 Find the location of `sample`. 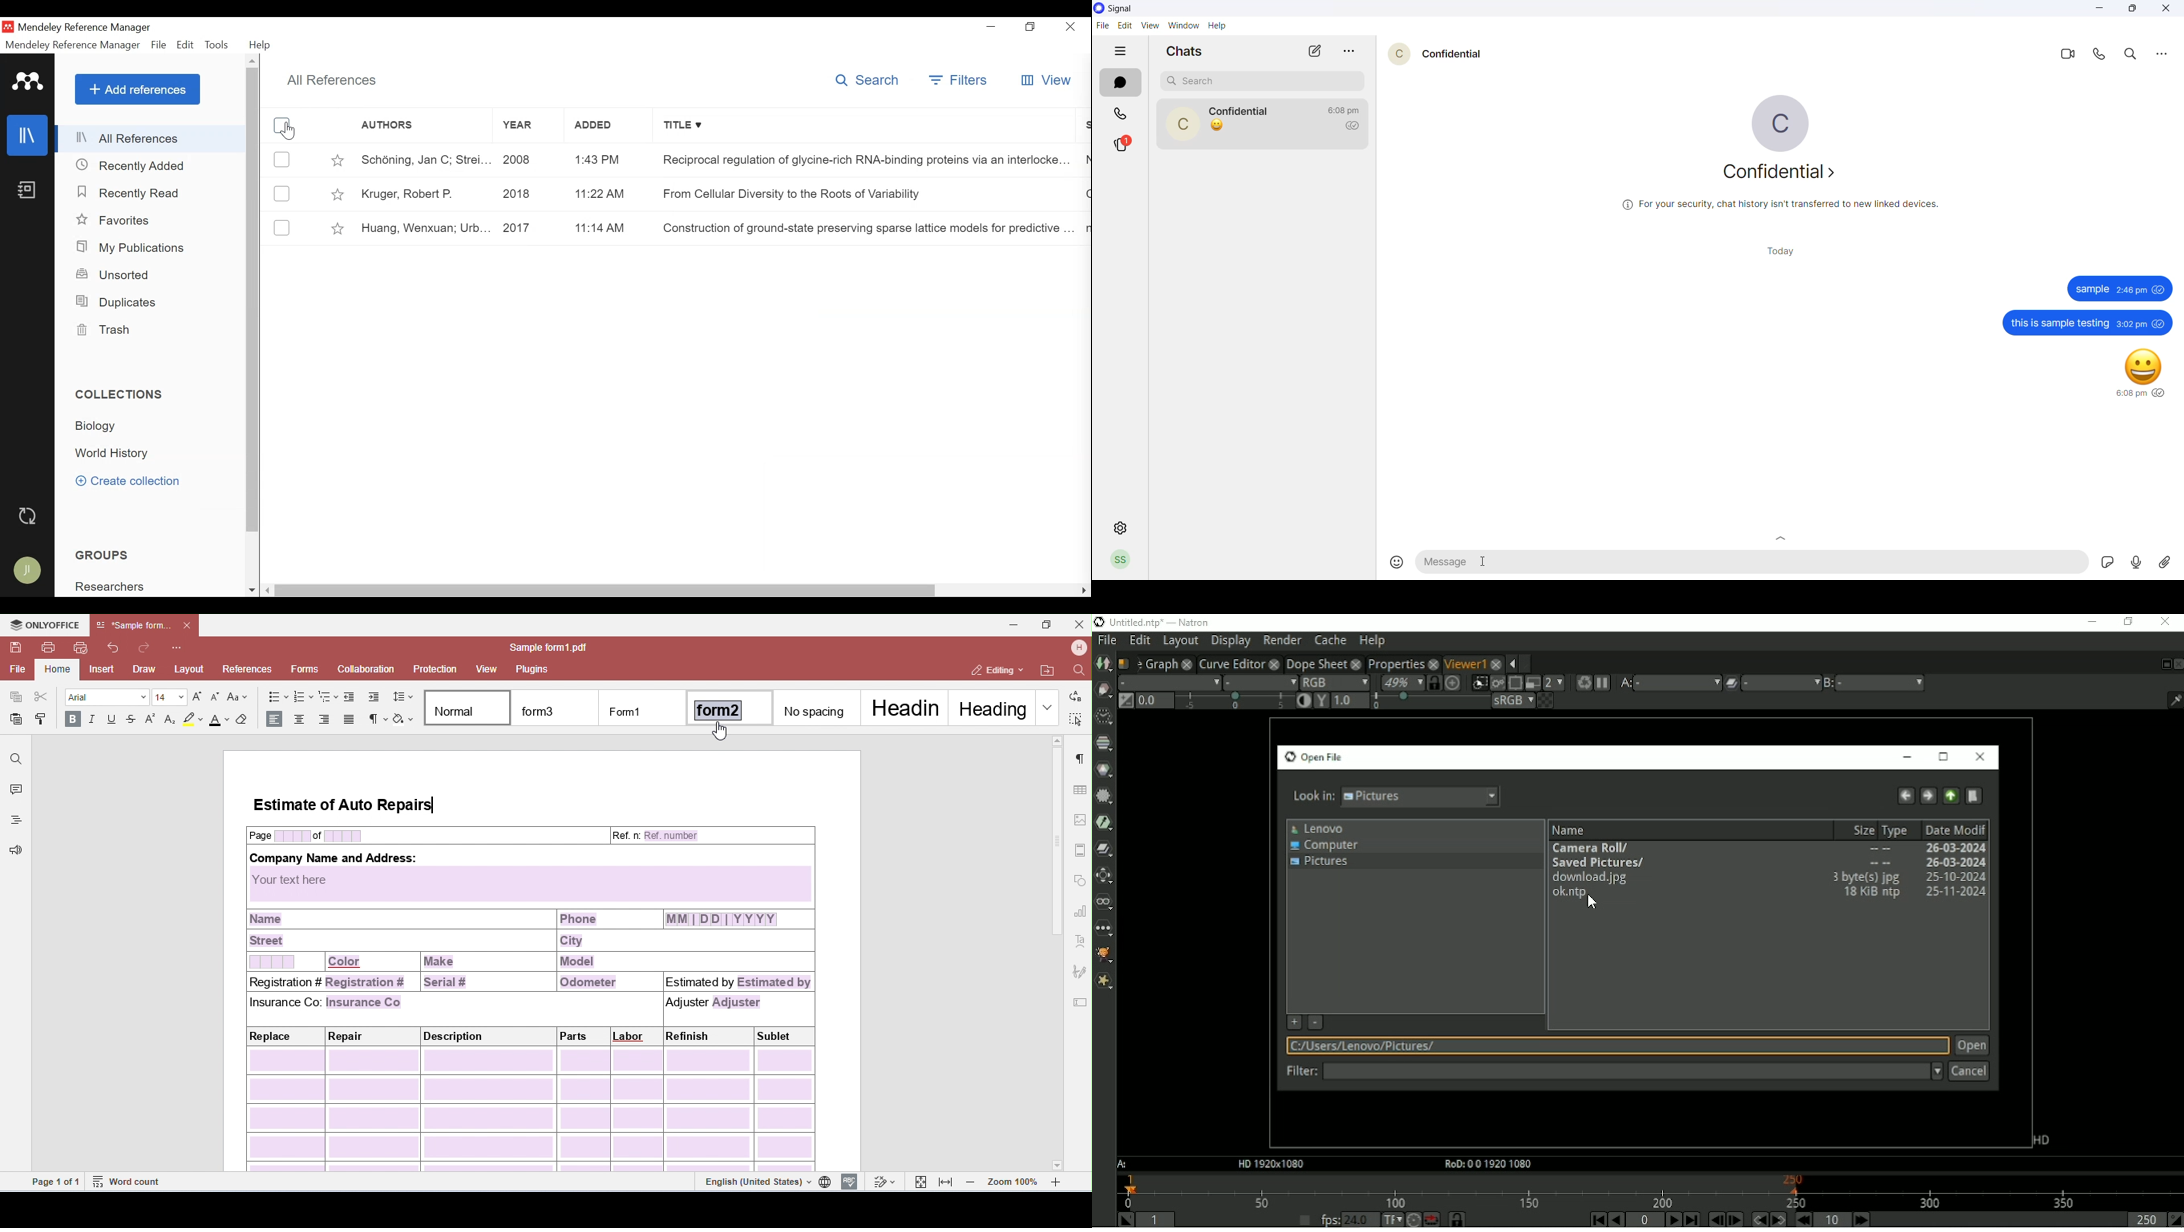

sample is located at coordinates (2111, 288).